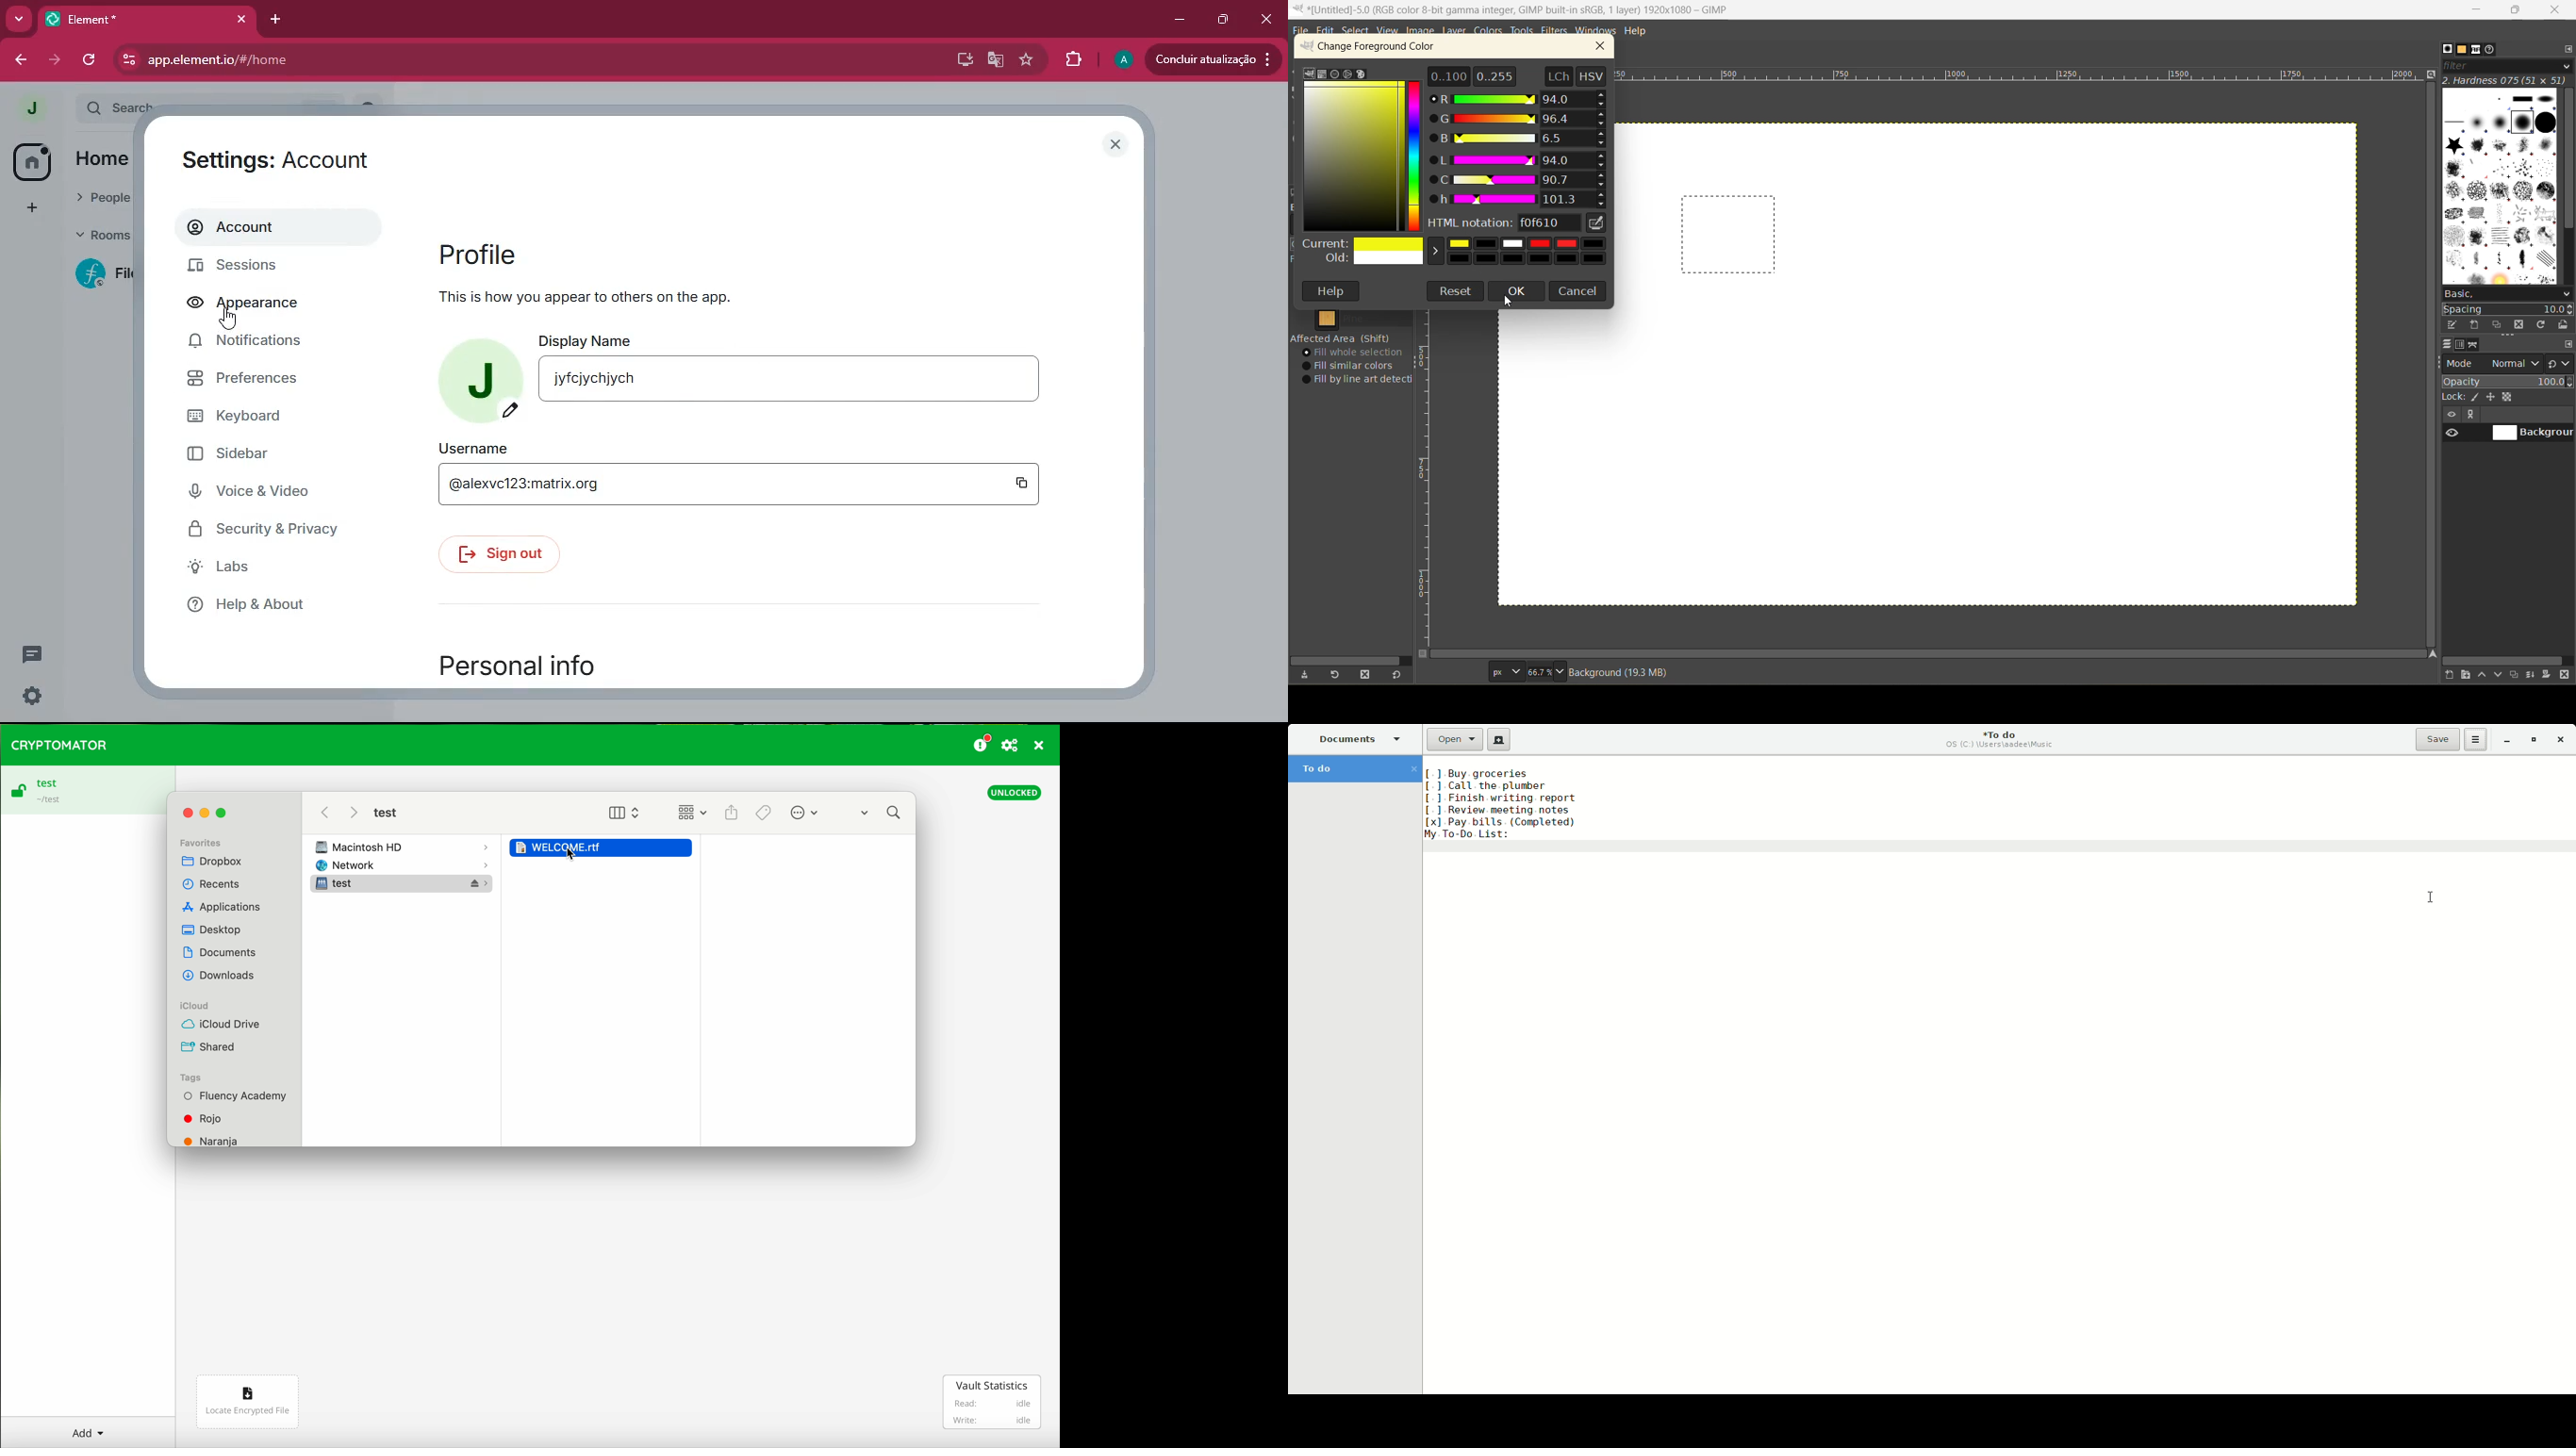 The image size is (2576, 1456). I want to click on appearance, so click(254, 304).